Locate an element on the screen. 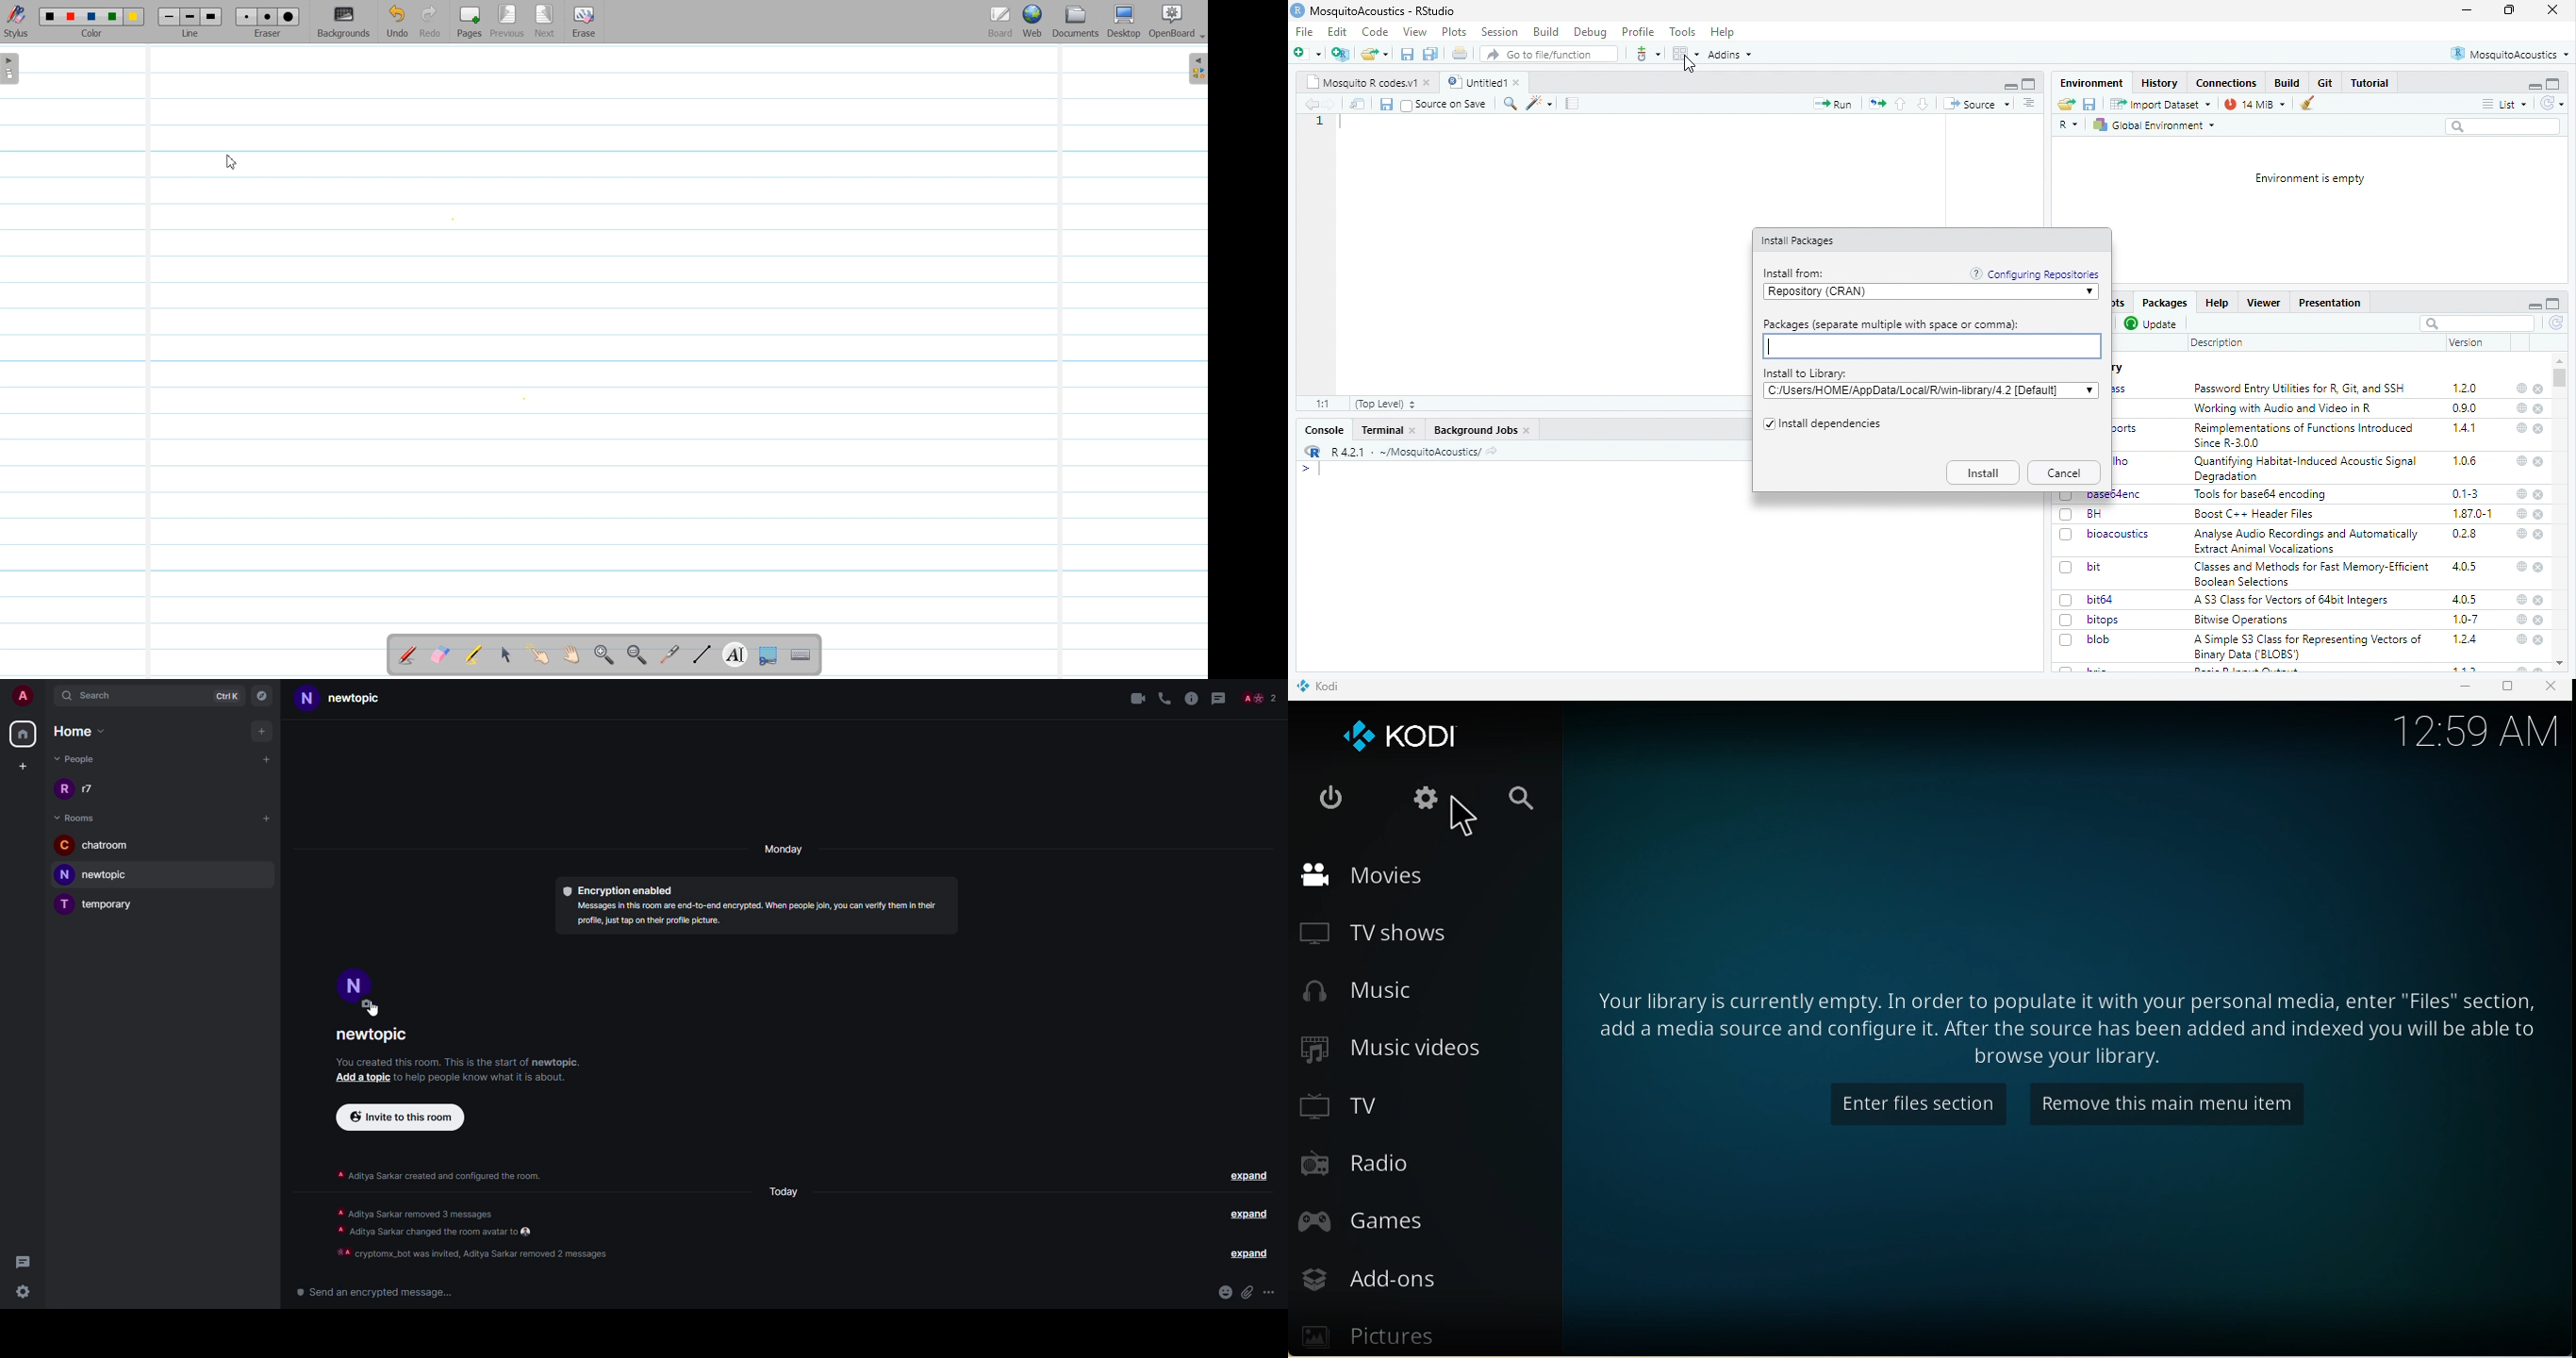 The width and height of the screenshot is (2576, 1372). web is located at coordinates (2522, 389).